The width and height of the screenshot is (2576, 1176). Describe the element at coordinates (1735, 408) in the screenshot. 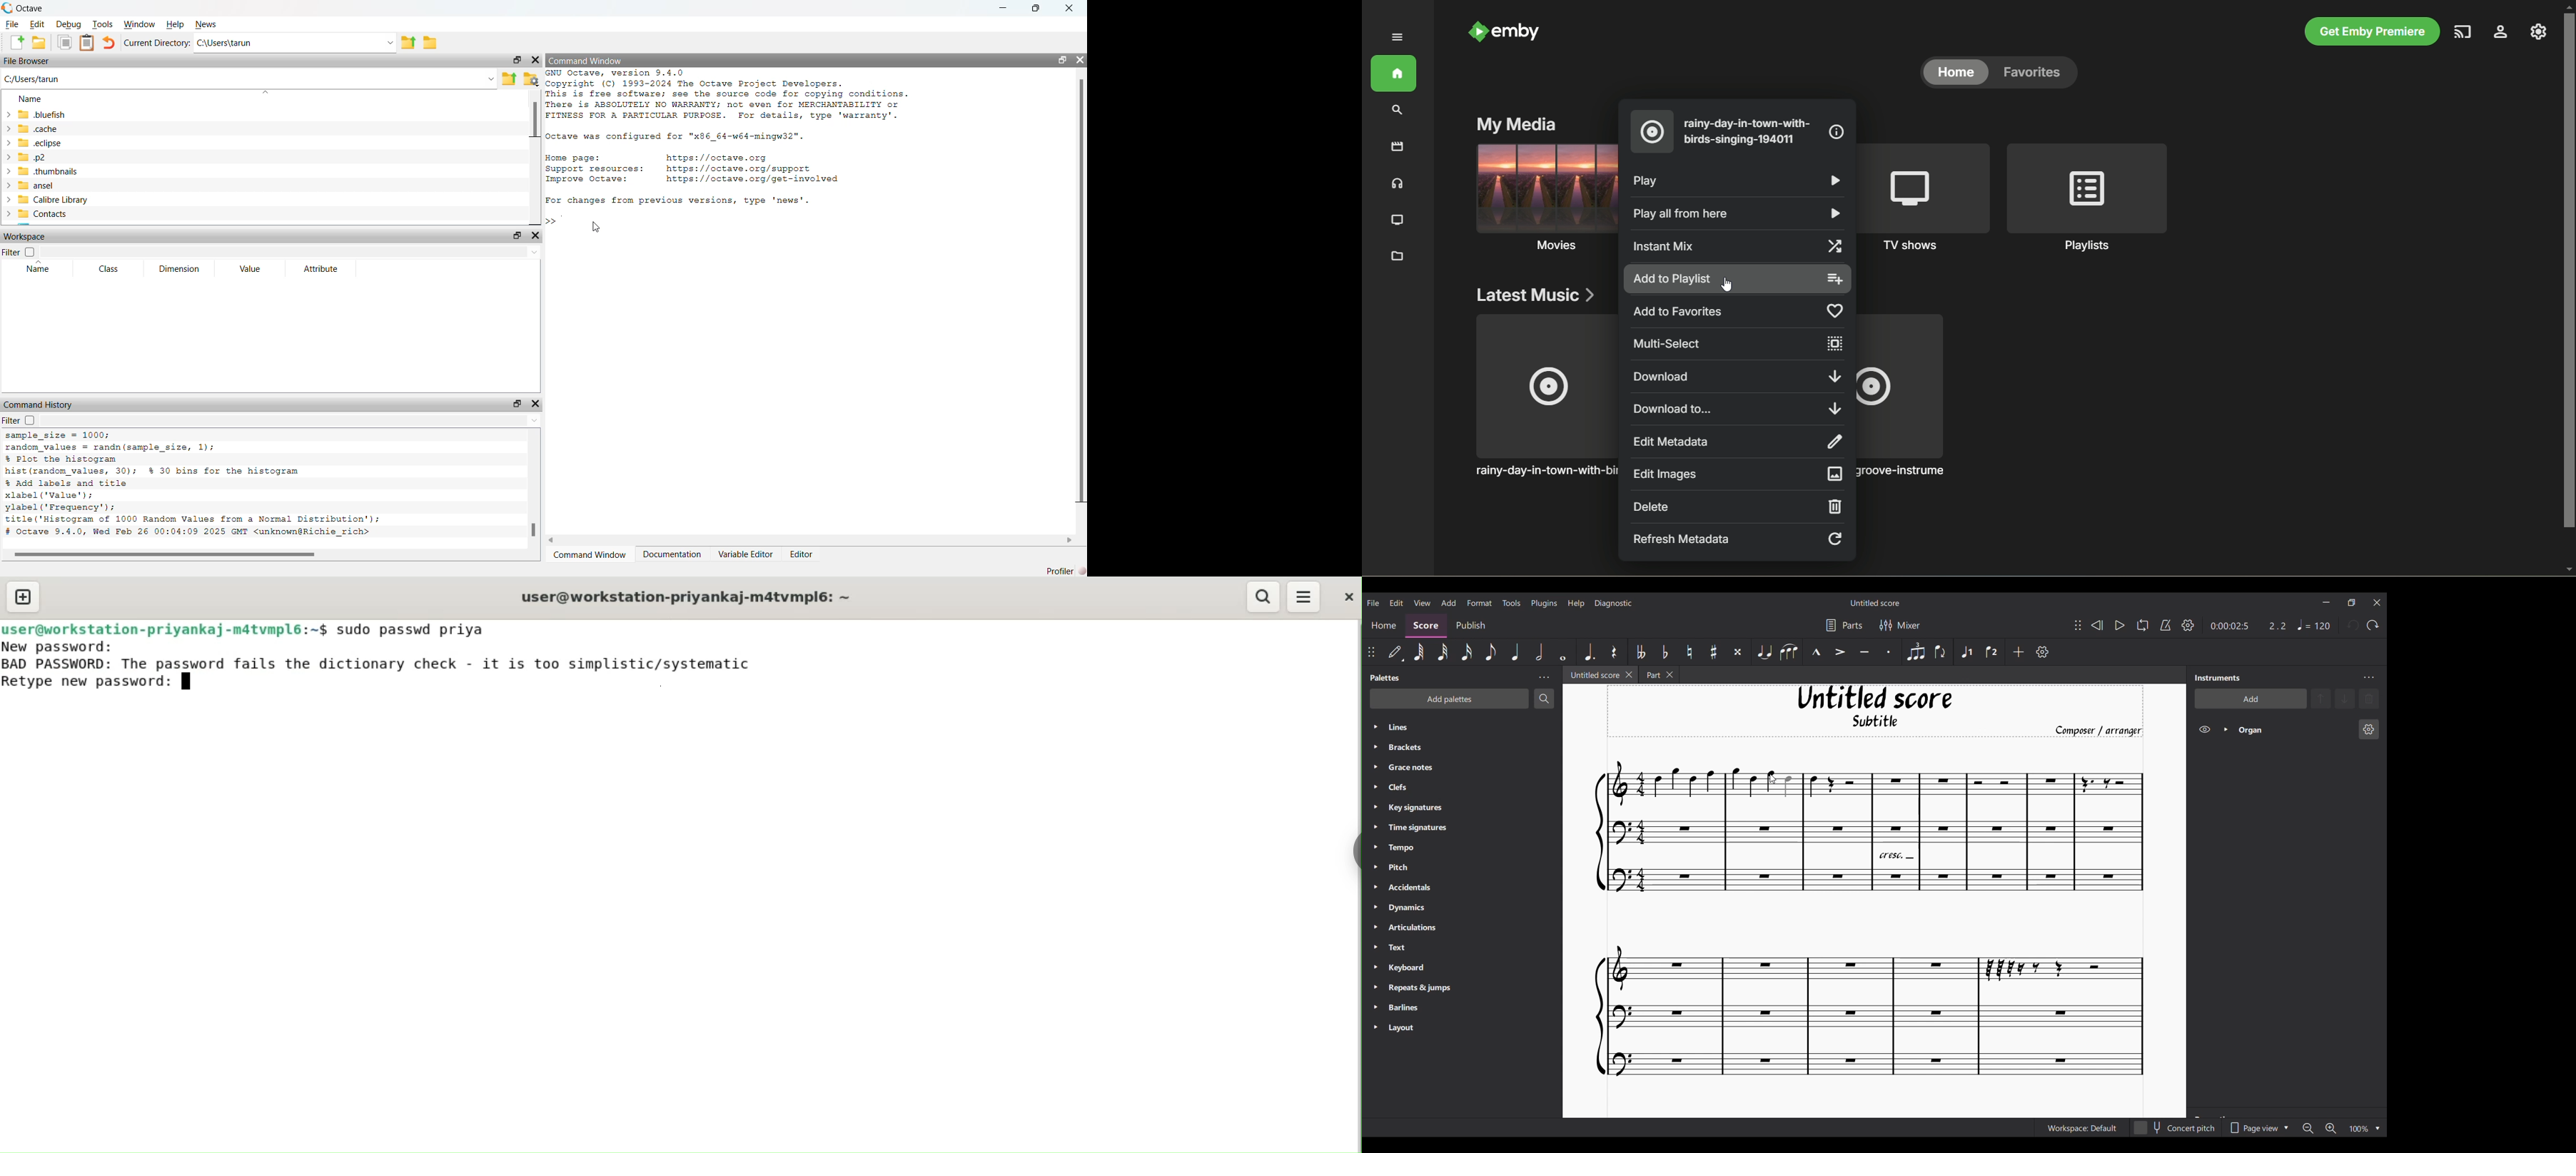

I see `download to` at that location.